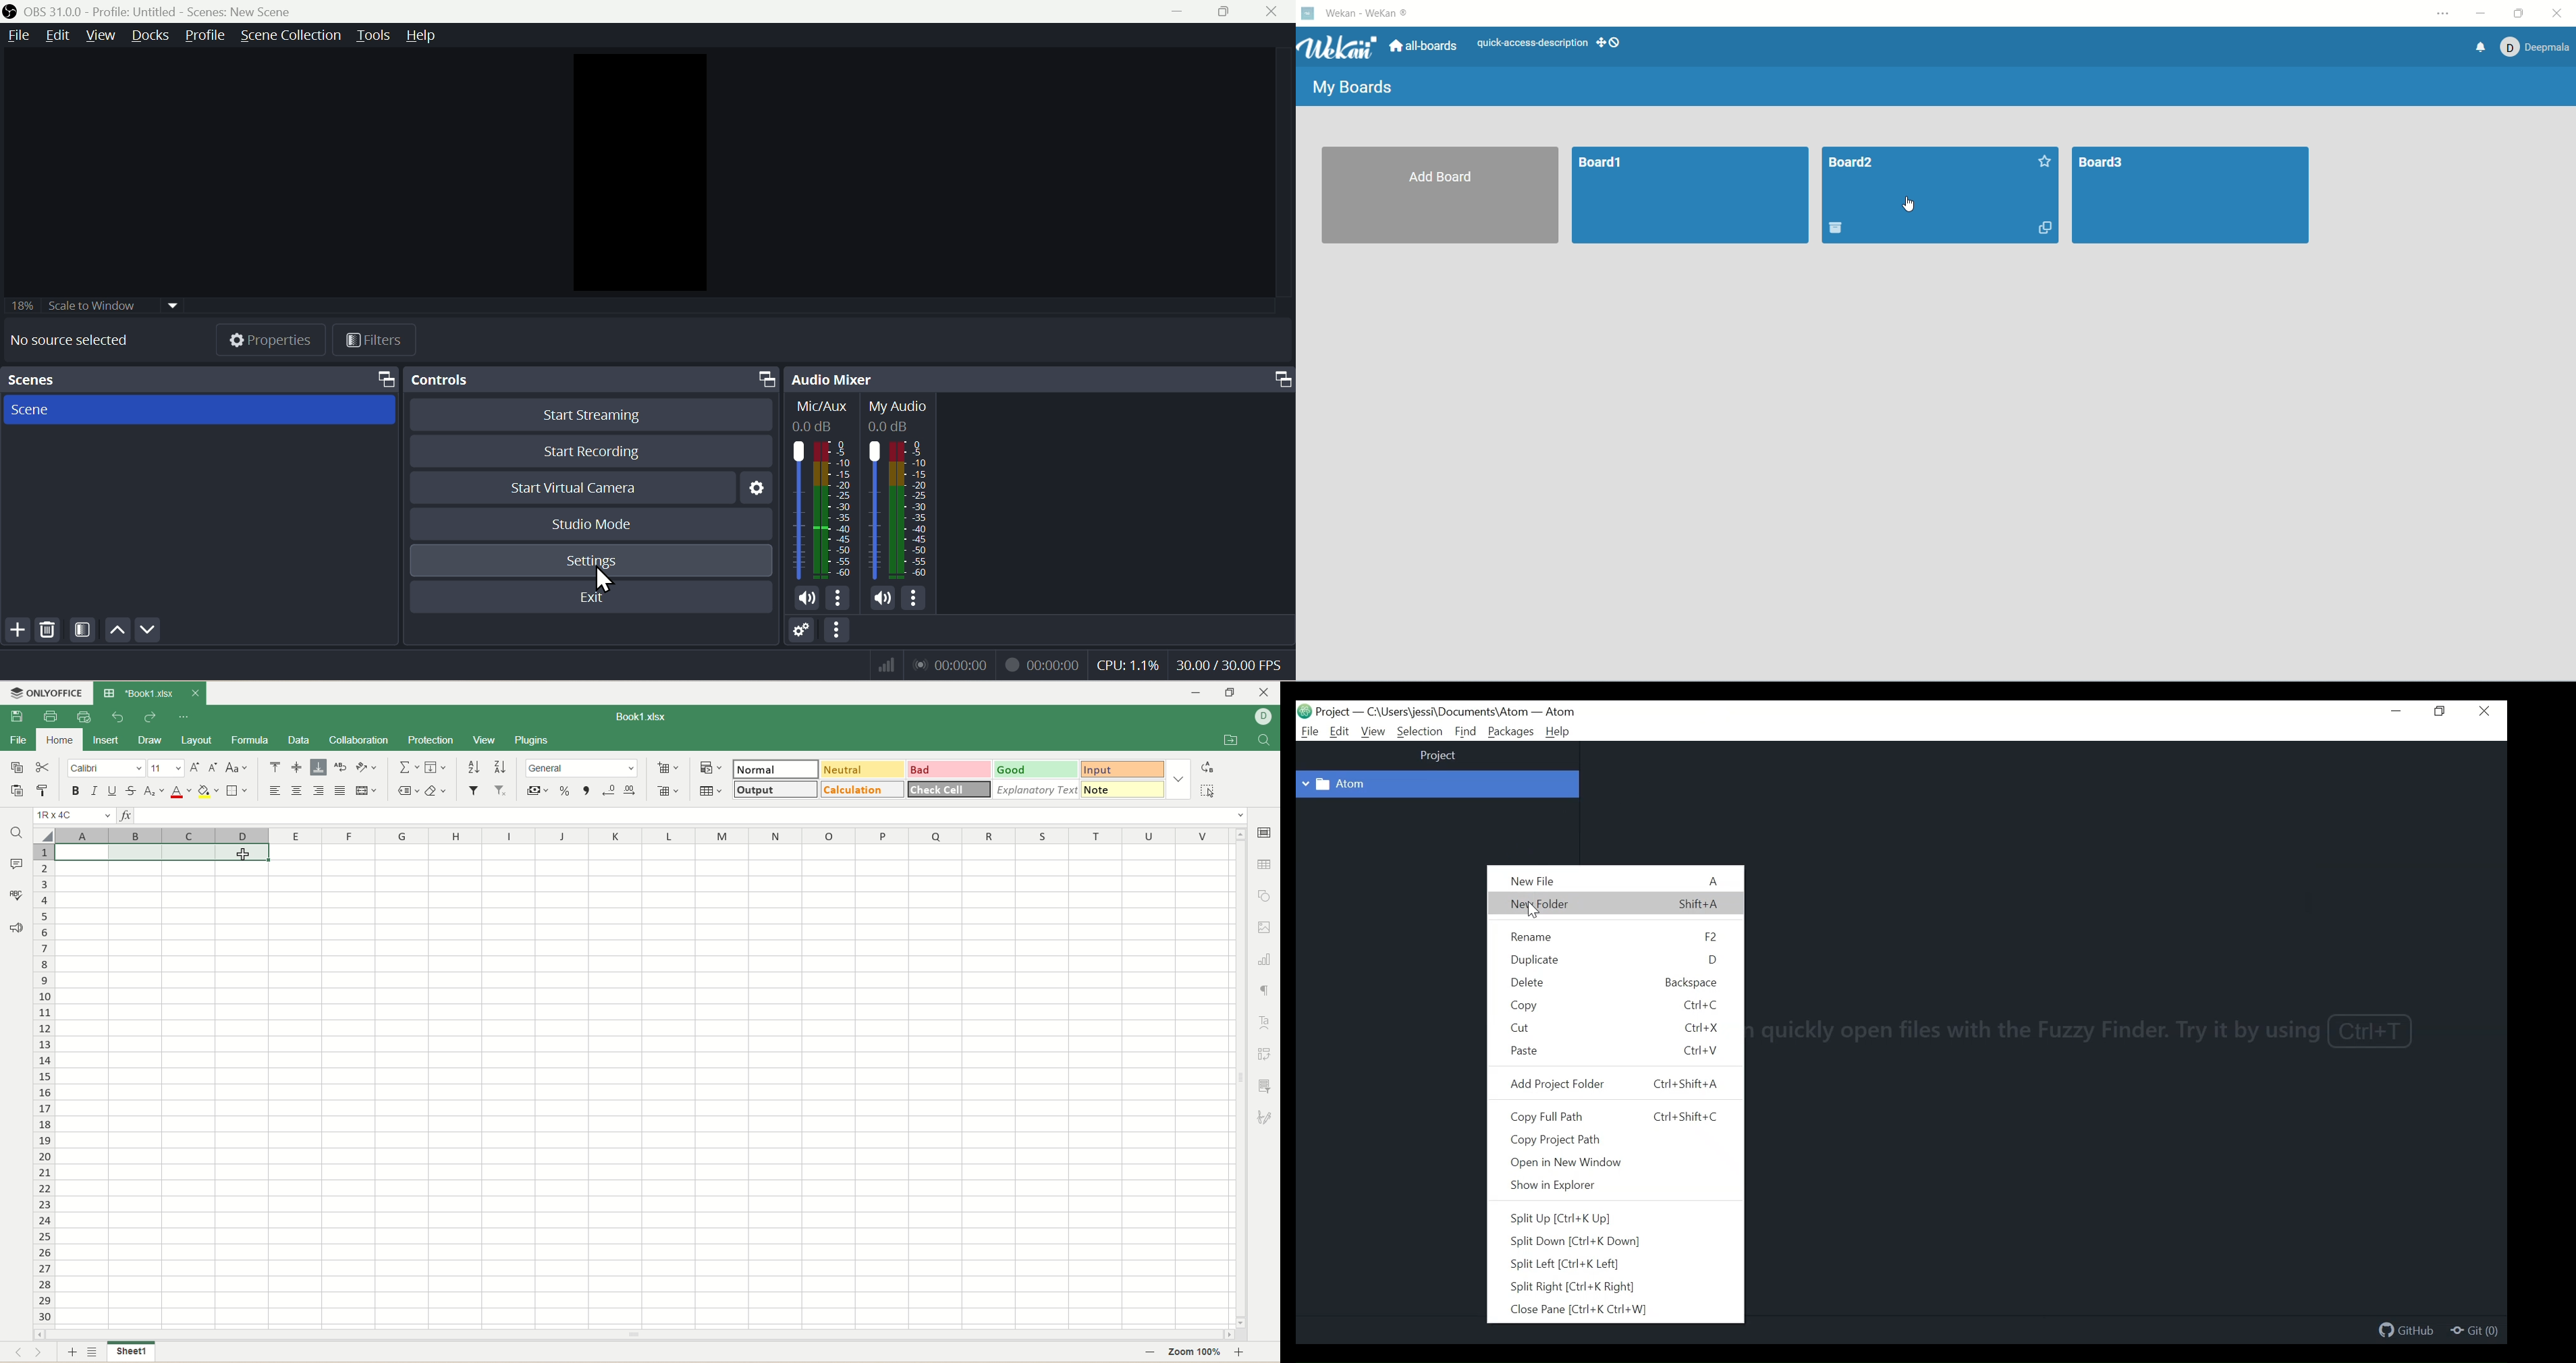 The image size is (2576, 1372). I want to click on Projects, so click(1334, 712).